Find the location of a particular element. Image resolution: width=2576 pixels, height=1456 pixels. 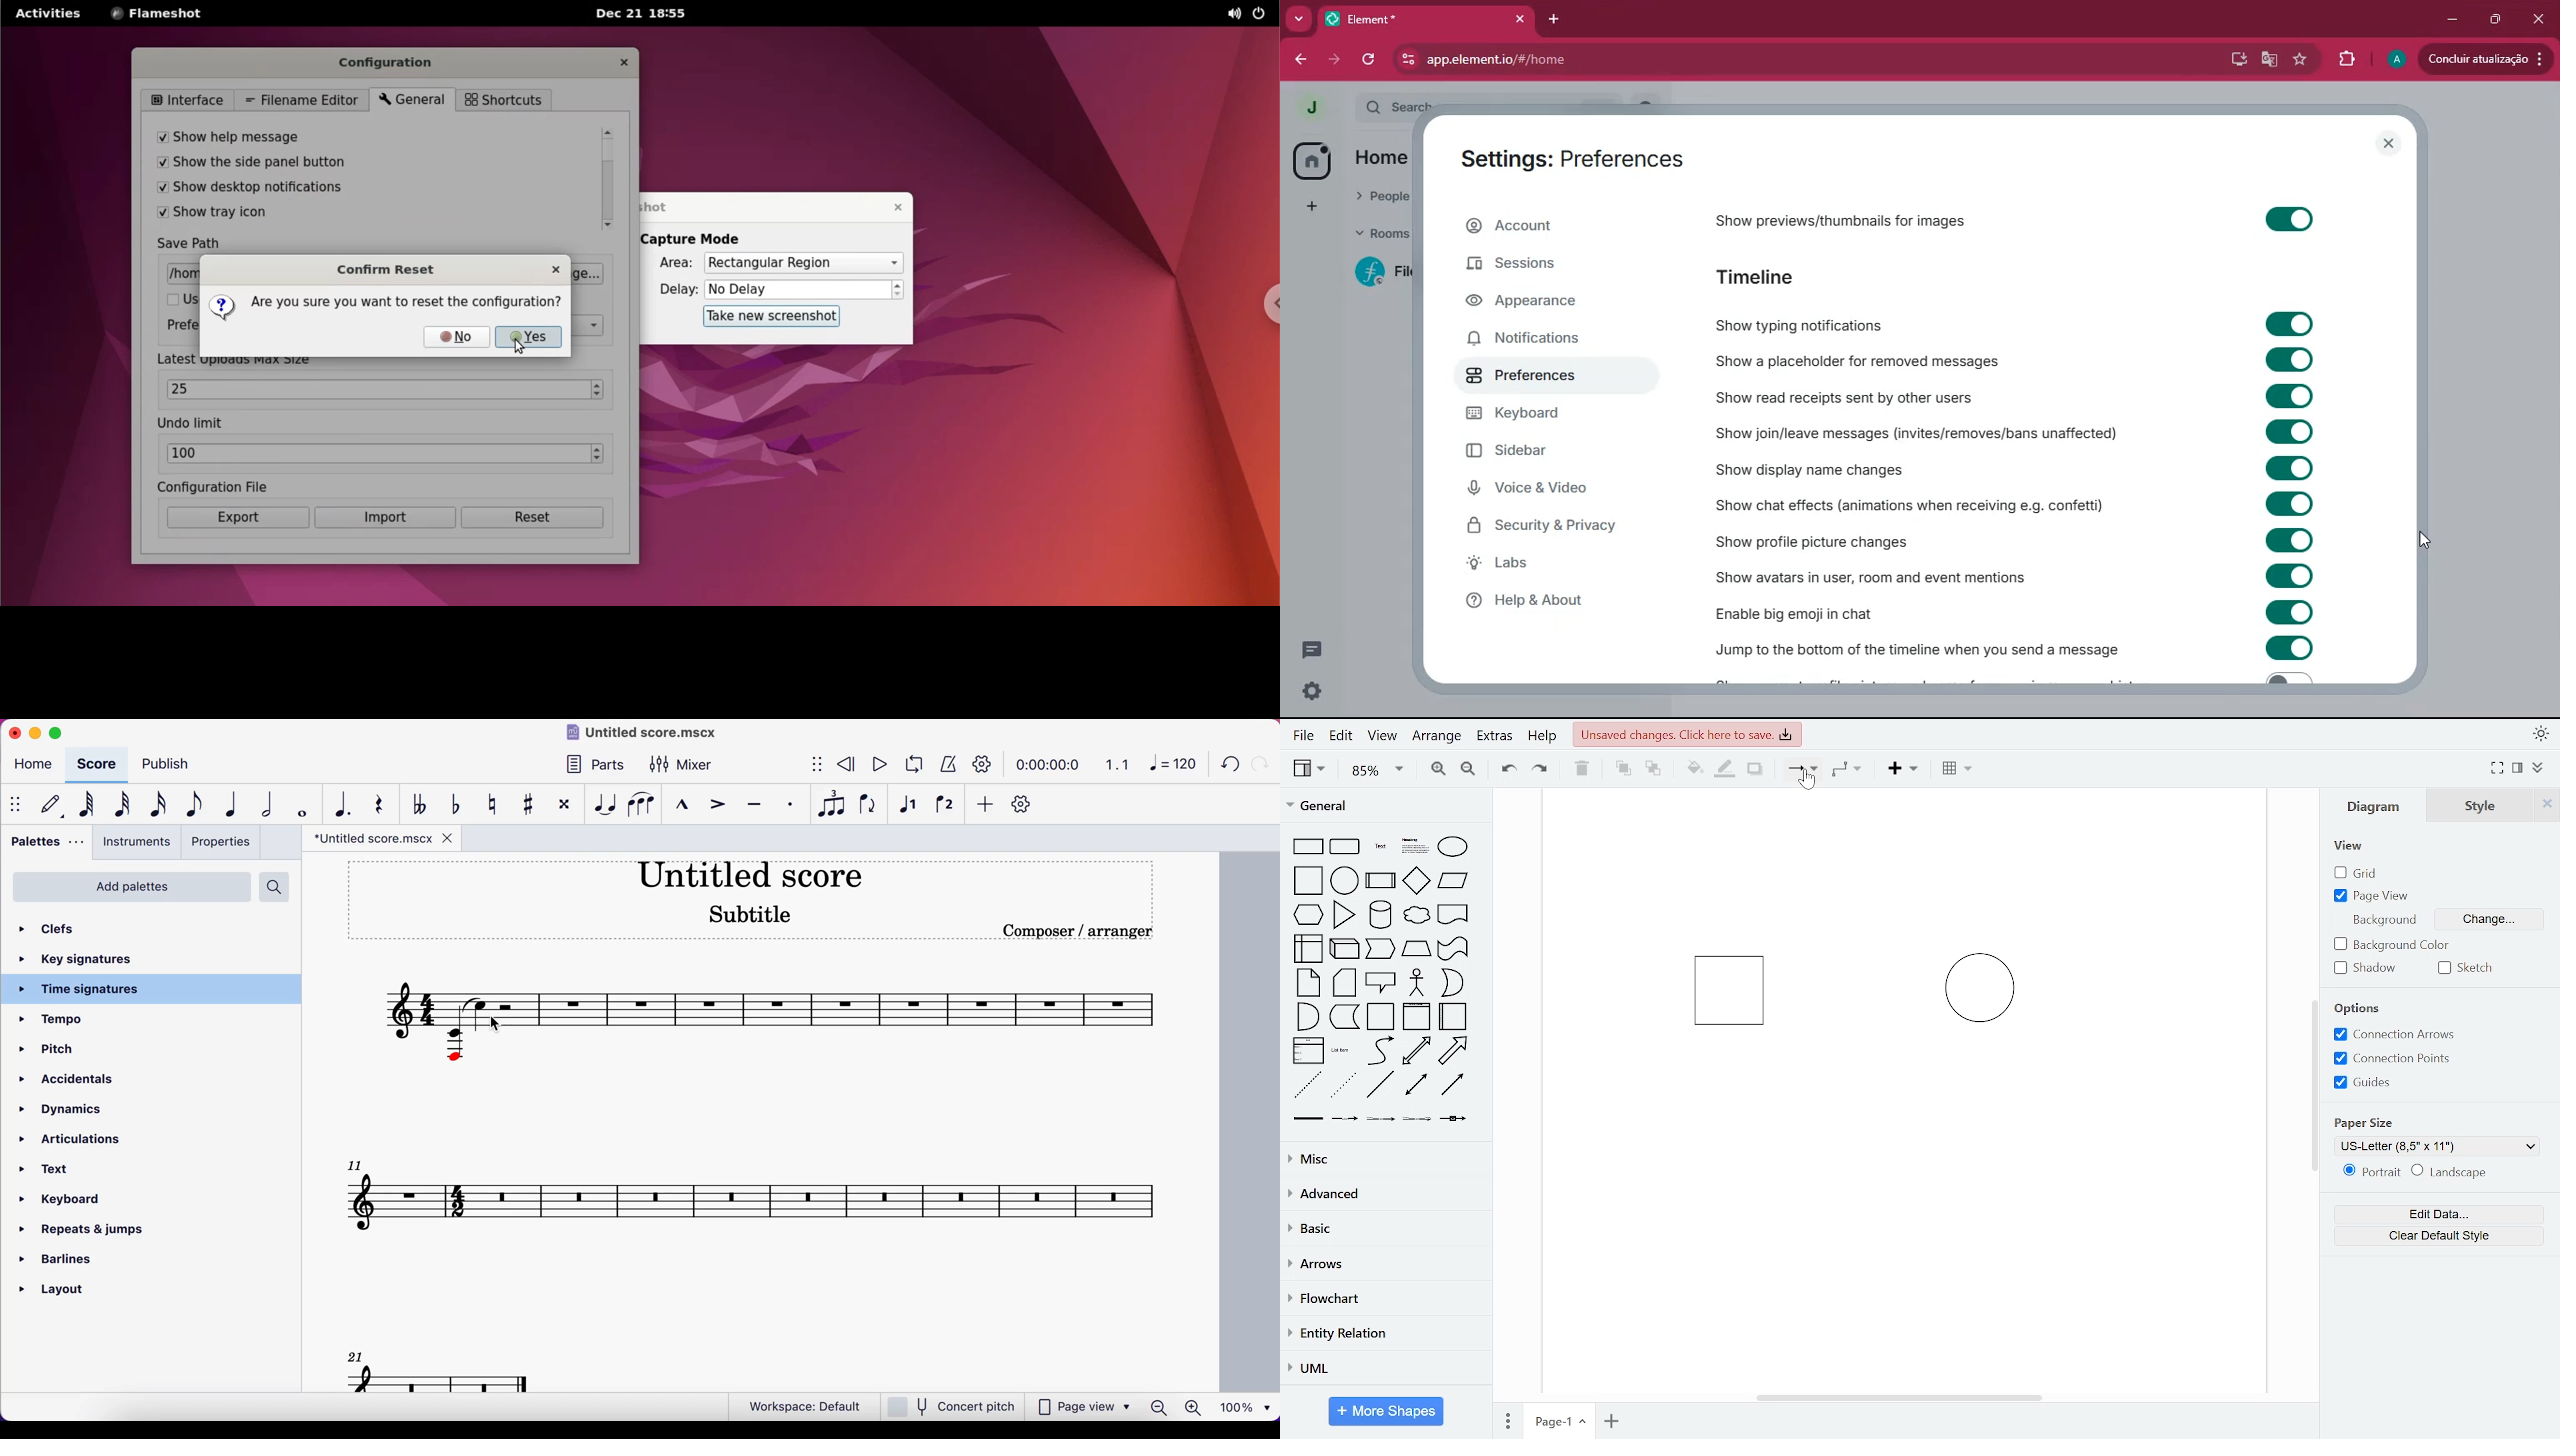

zoom in is located at coordinates (1194, 1408).